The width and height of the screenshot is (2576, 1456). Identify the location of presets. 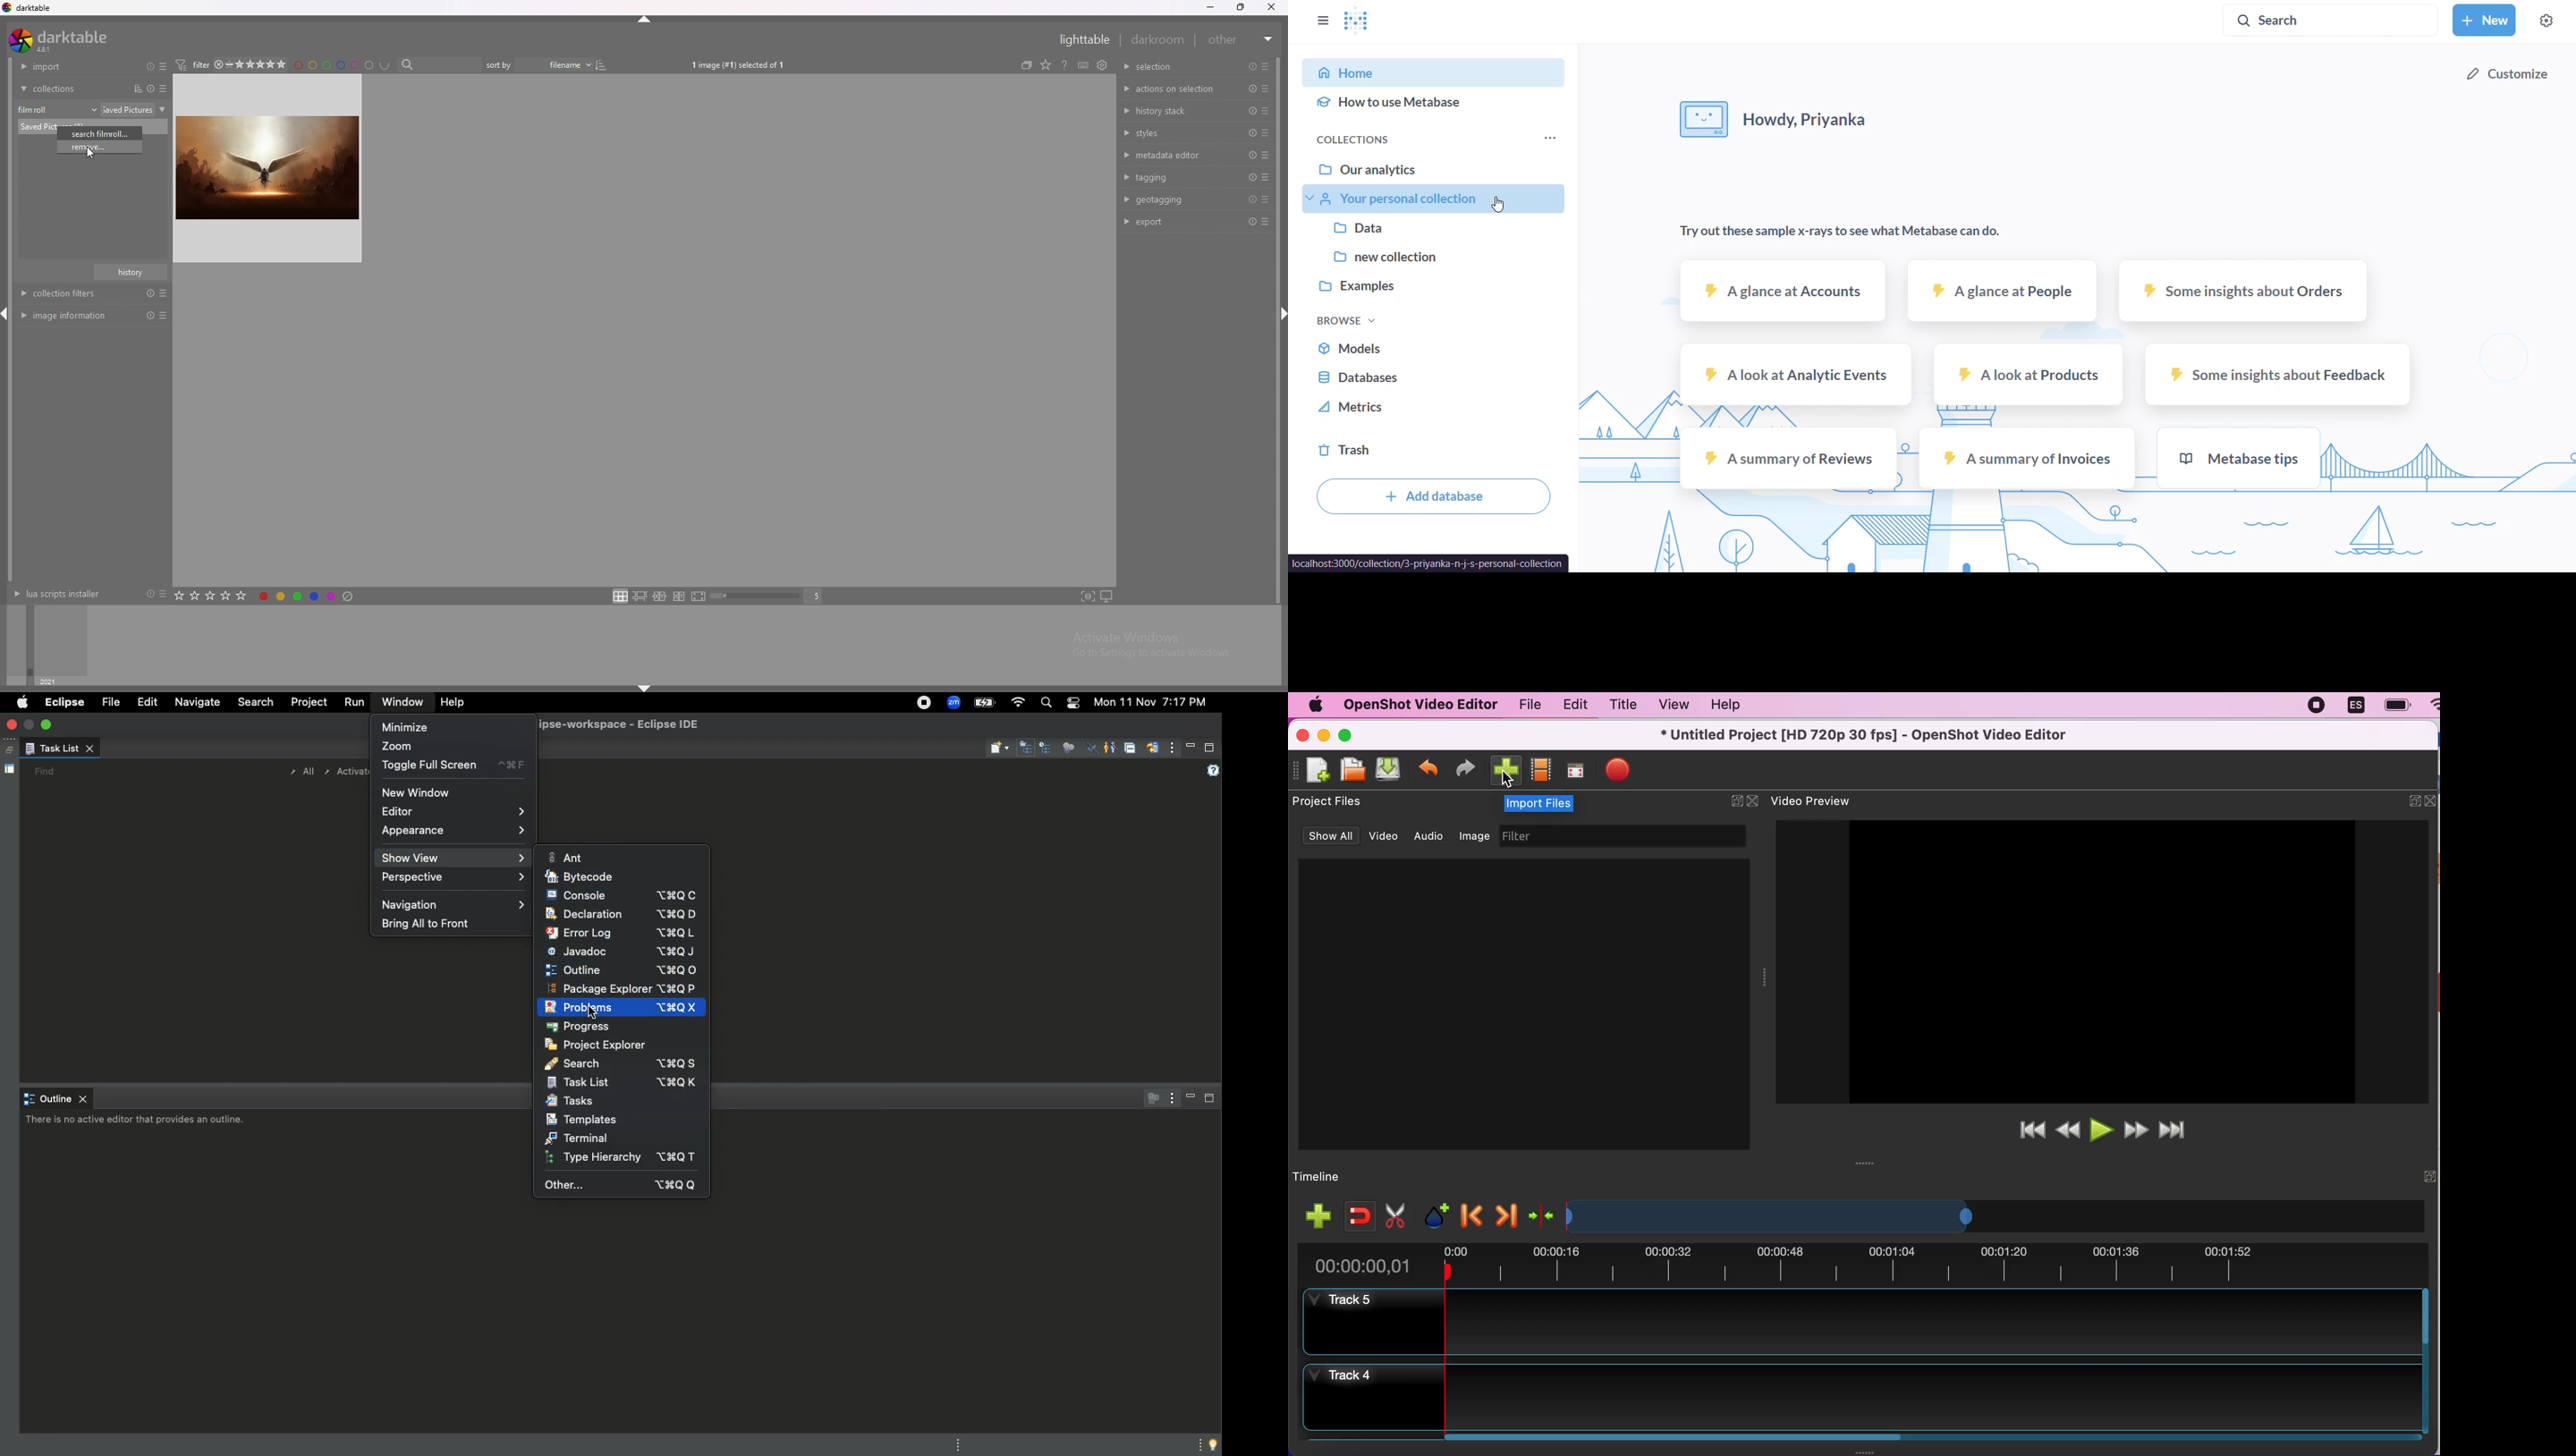
(165, 89).